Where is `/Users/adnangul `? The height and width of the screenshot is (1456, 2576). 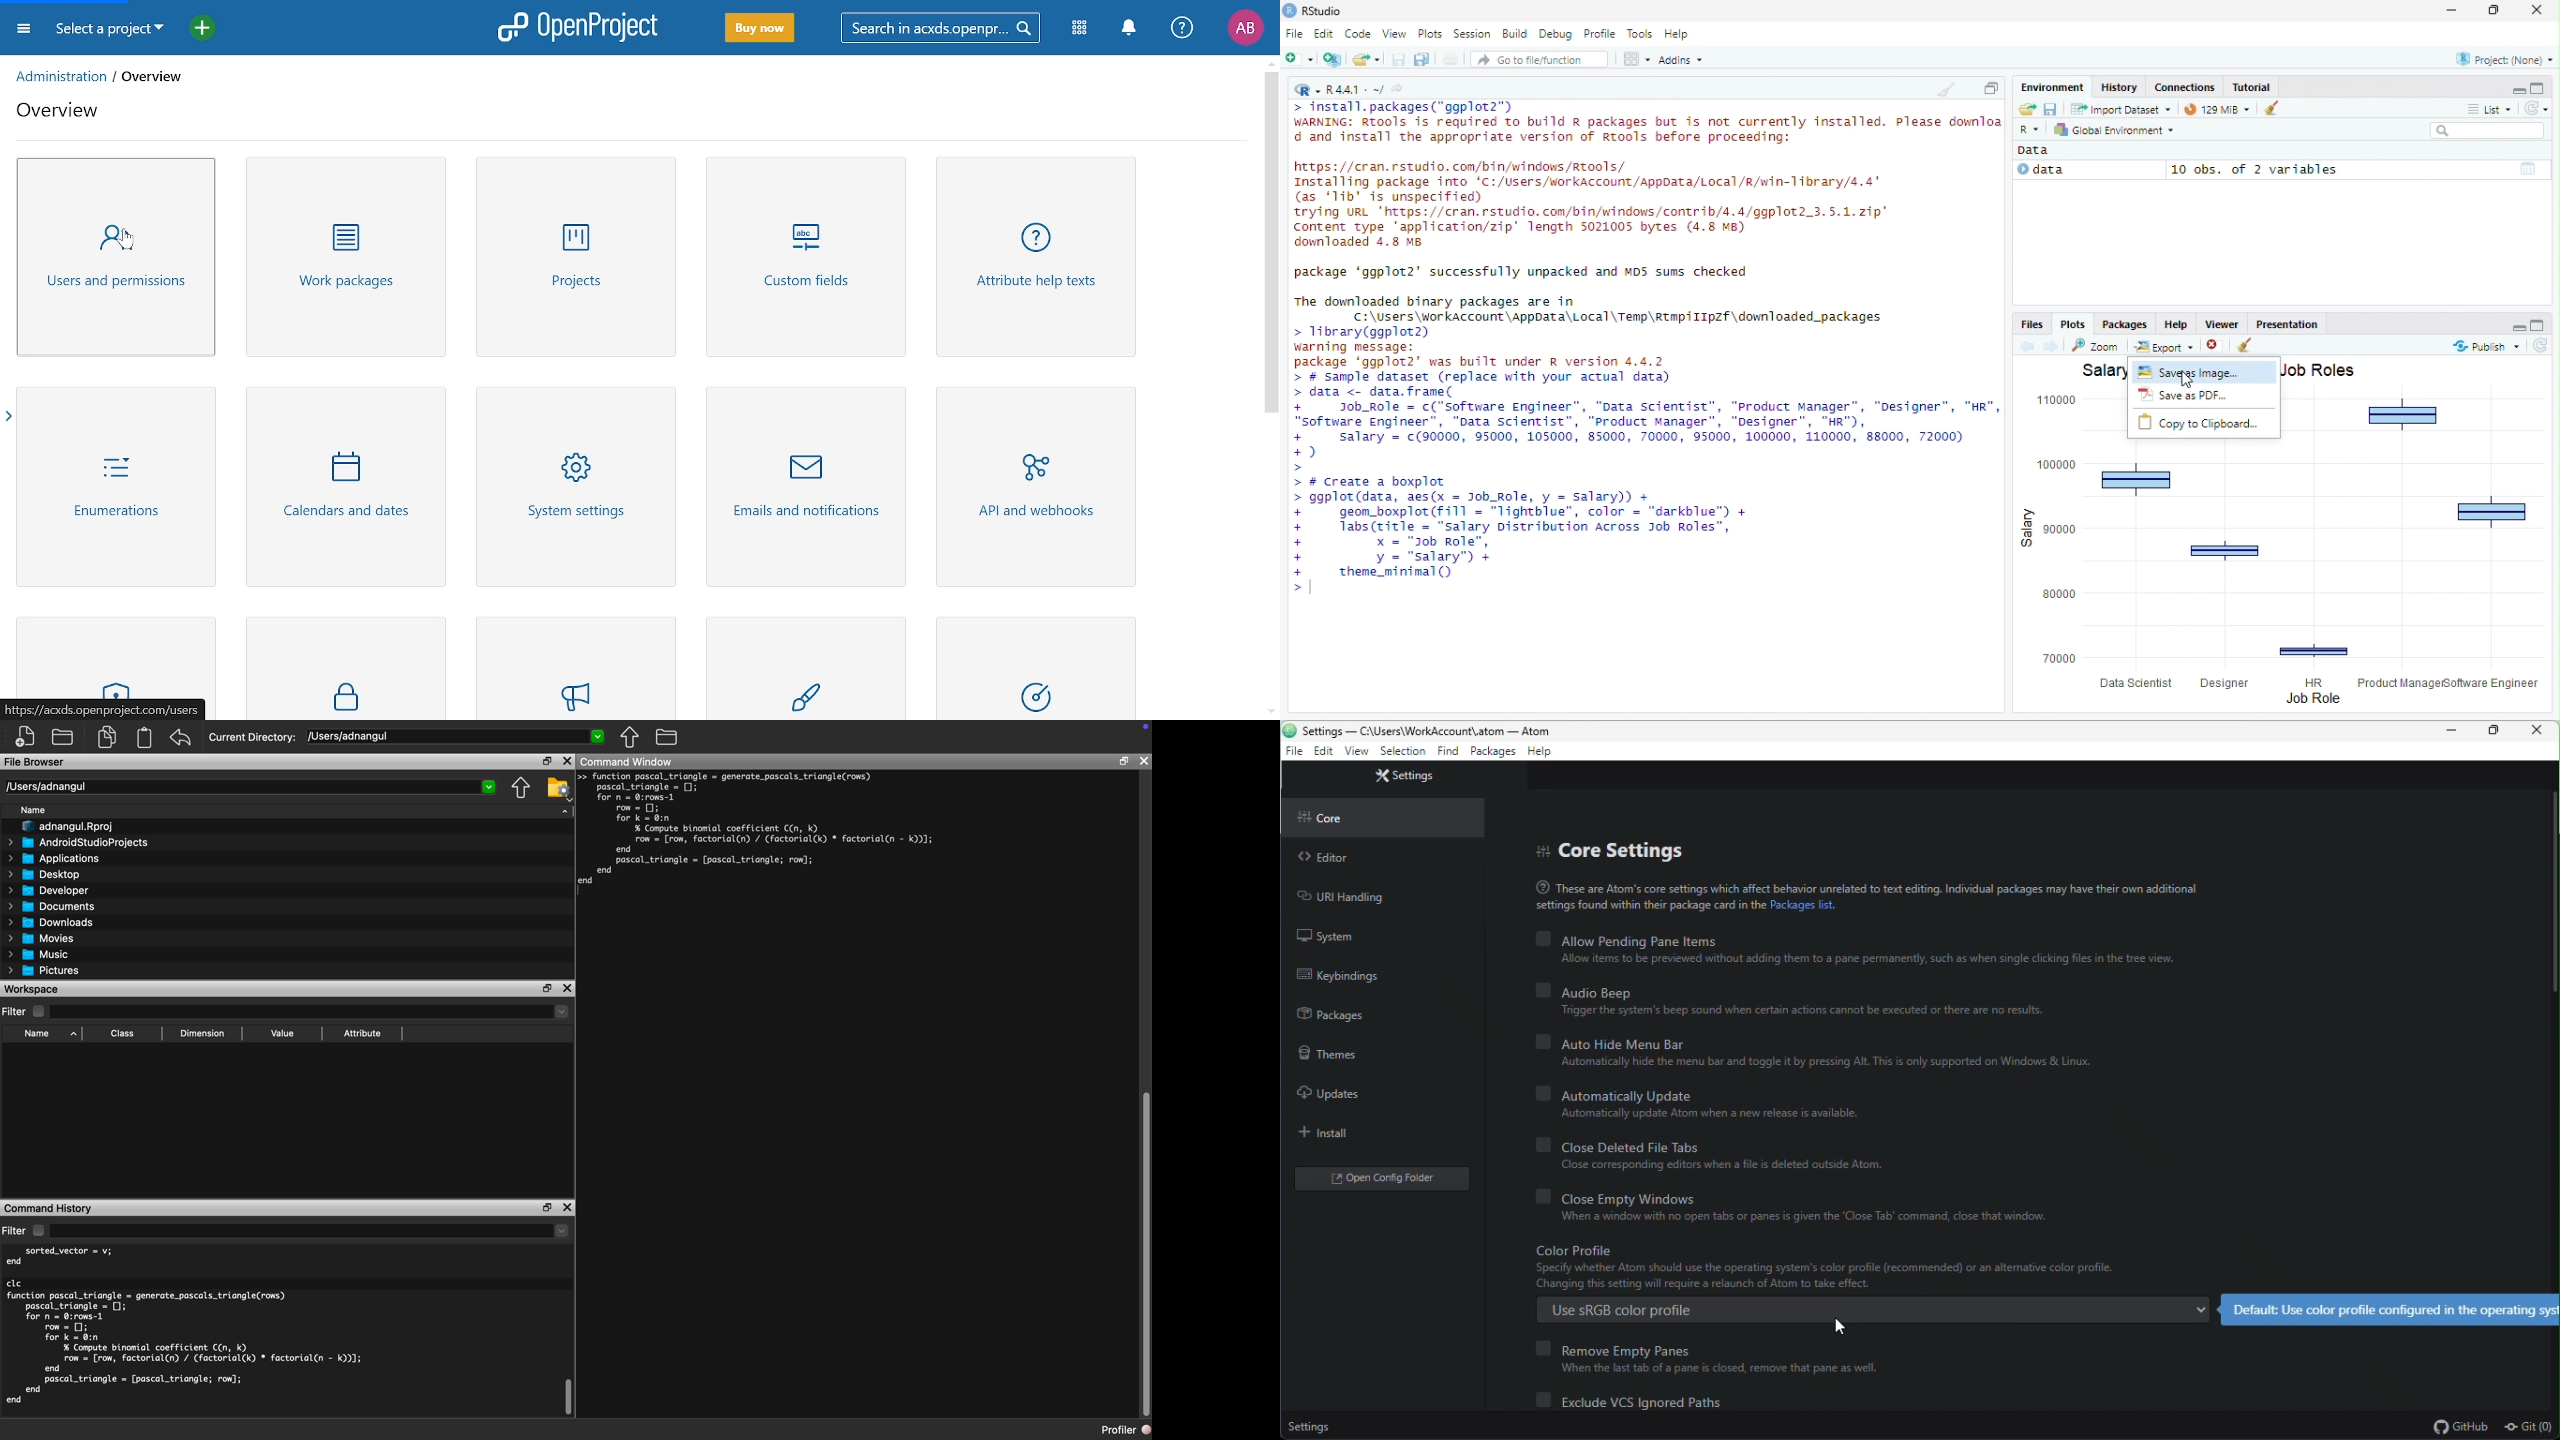 /Users/adnangul  is located at coordinates (249, 787).